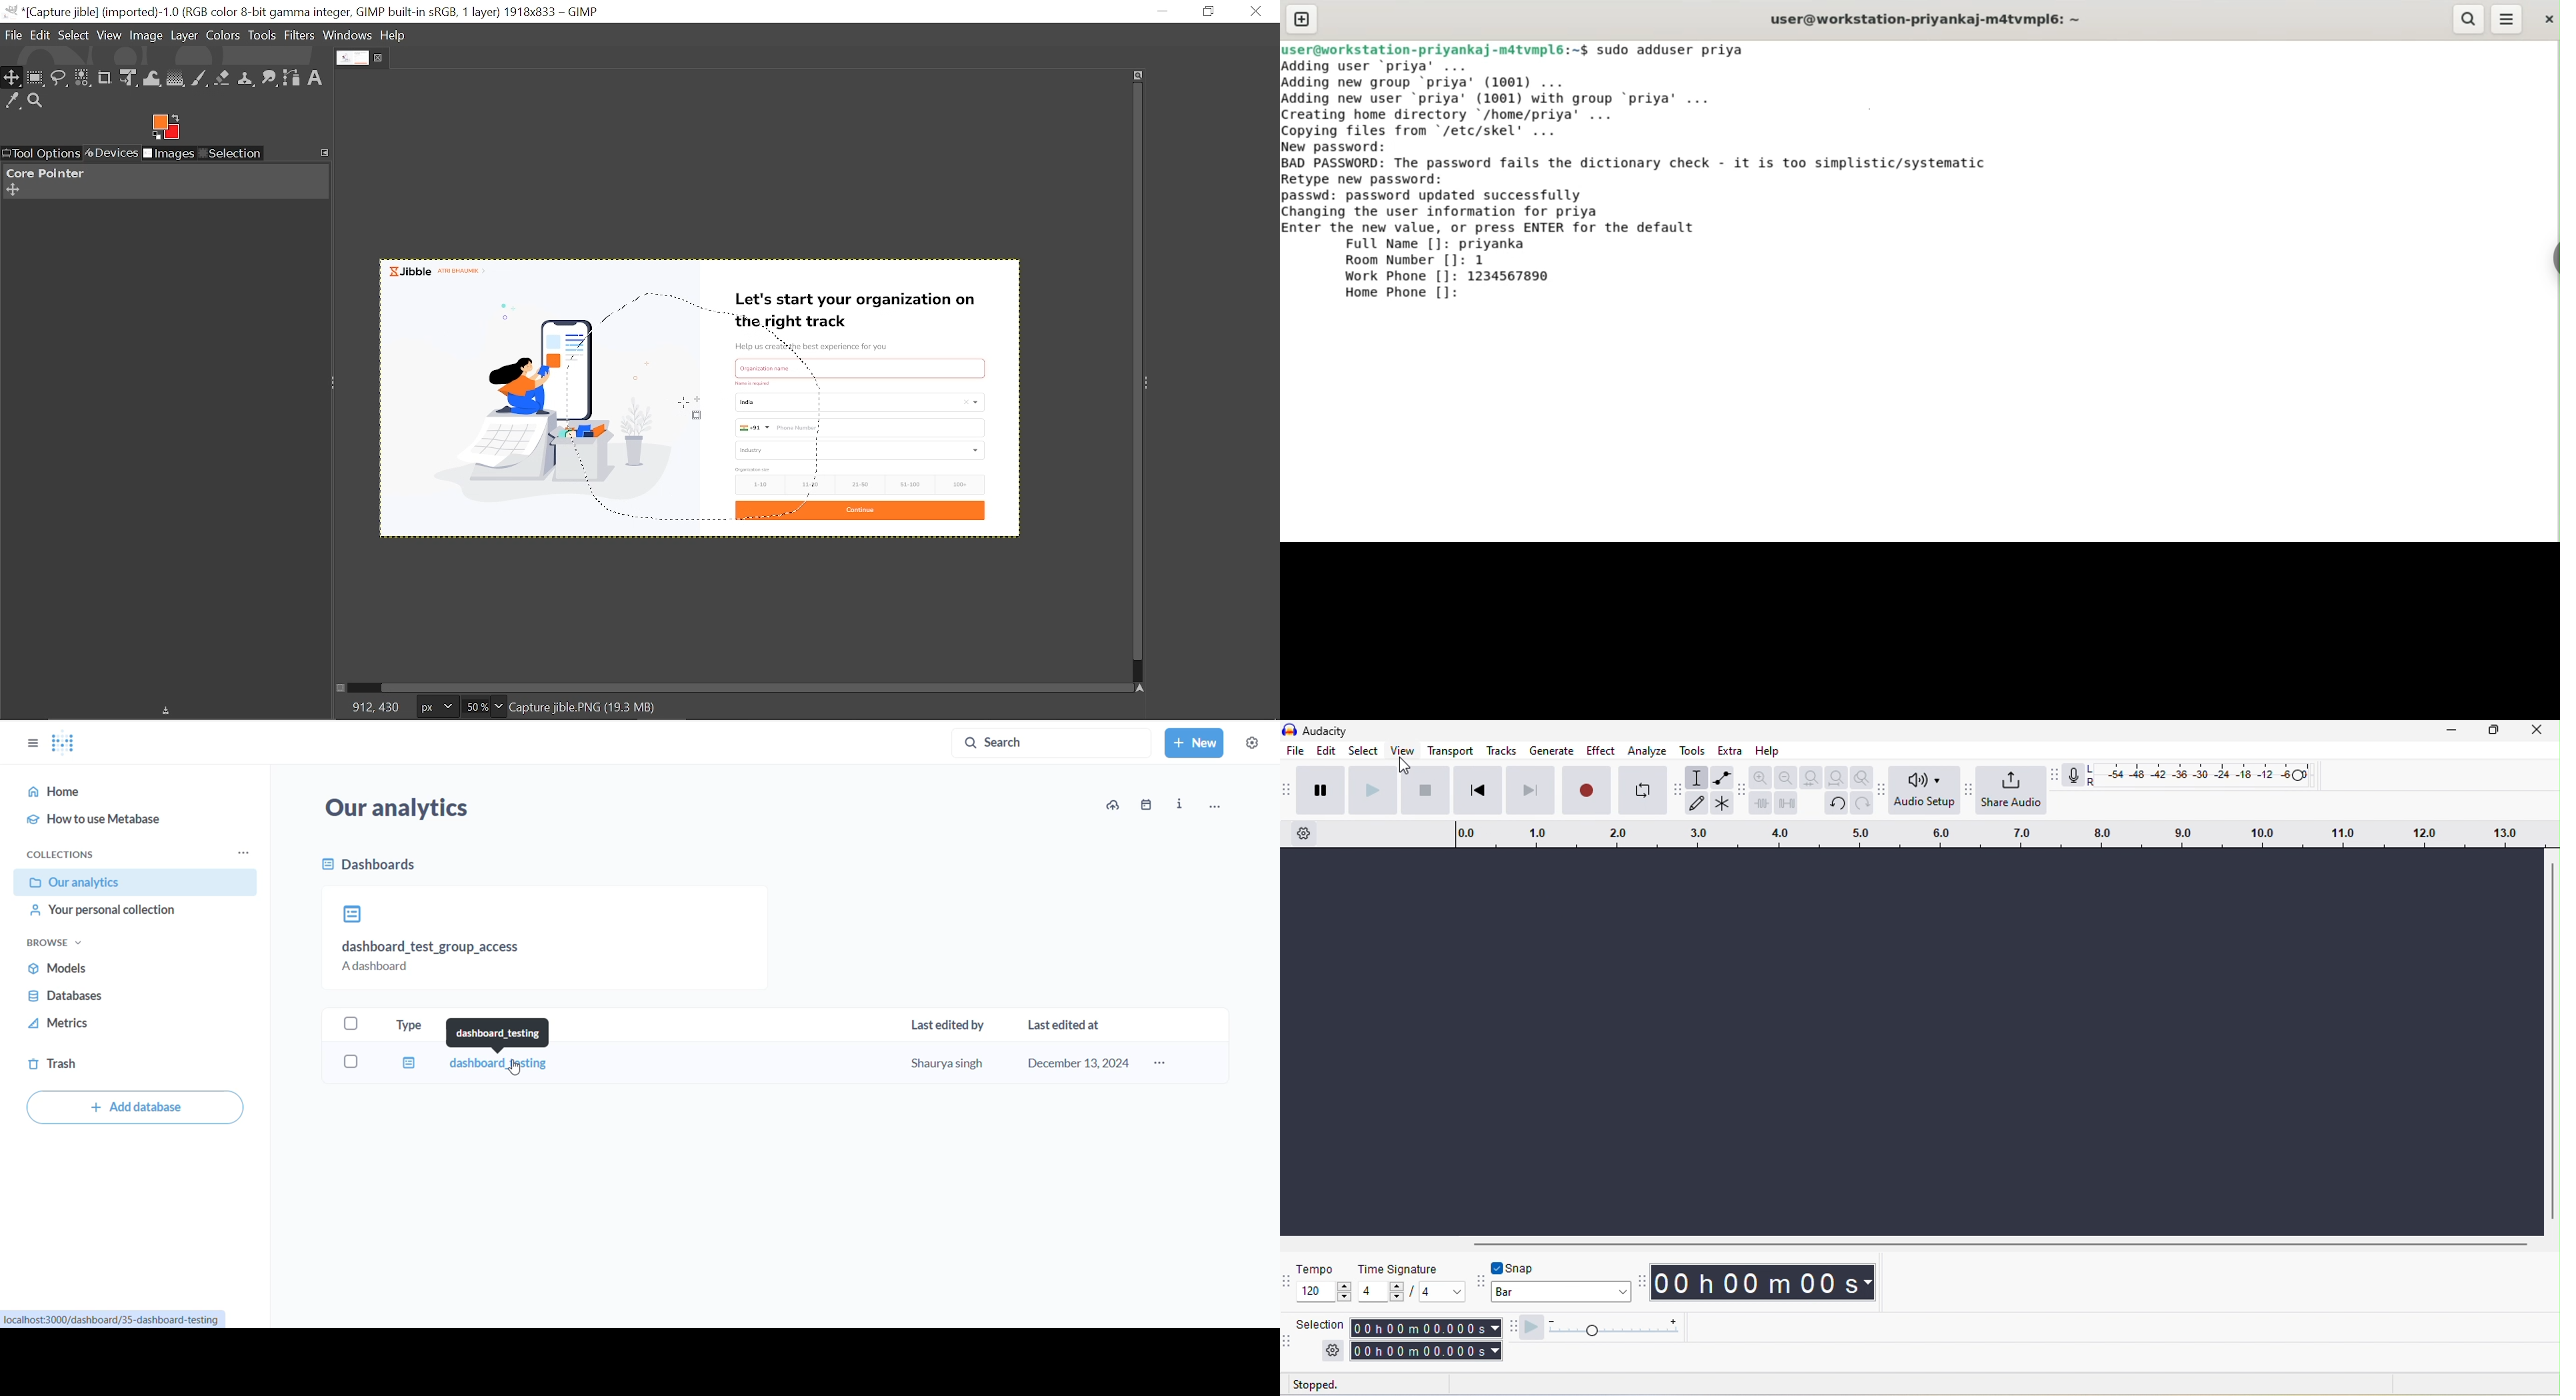 The image size is (2576, 1400). What do you see at coordinates (1672, 50) in the screenshot?
I see `sudo adduser priya` at bounding box center [1672, 50].